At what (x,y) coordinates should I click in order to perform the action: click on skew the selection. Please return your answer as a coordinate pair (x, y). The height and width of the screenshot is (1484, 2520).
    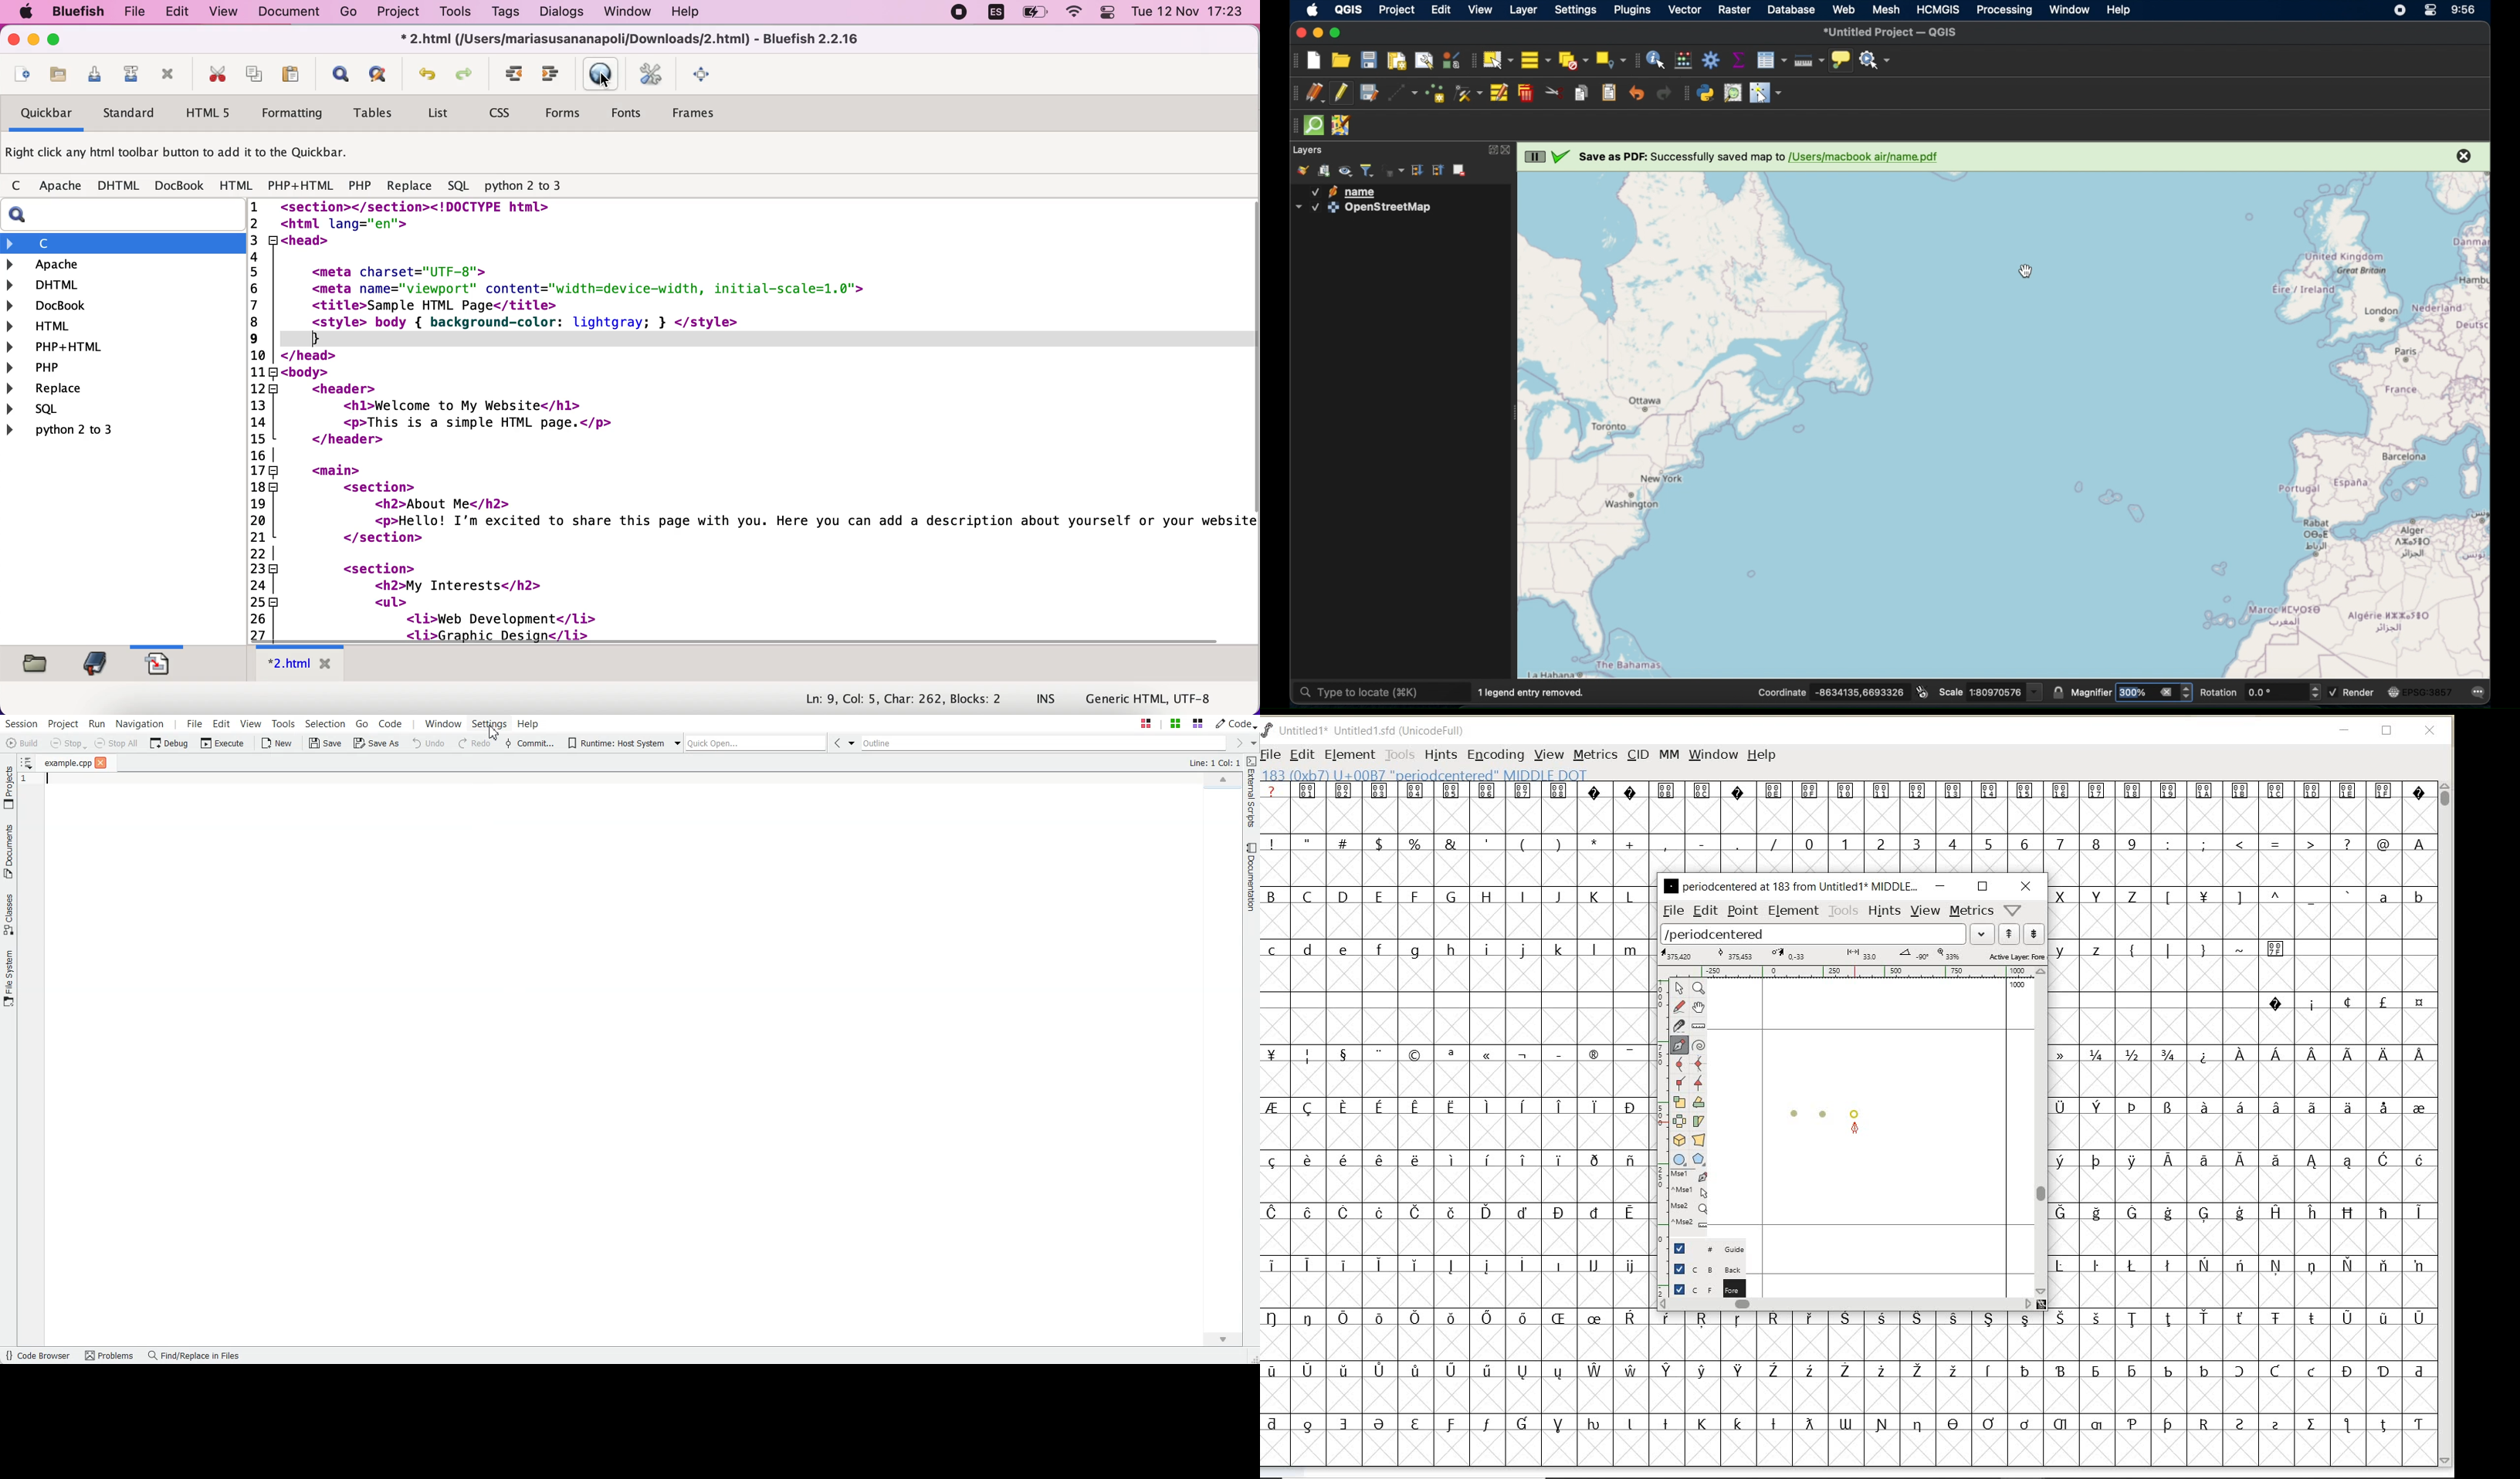
    Looking at the image, I should click on (1699, 1120).